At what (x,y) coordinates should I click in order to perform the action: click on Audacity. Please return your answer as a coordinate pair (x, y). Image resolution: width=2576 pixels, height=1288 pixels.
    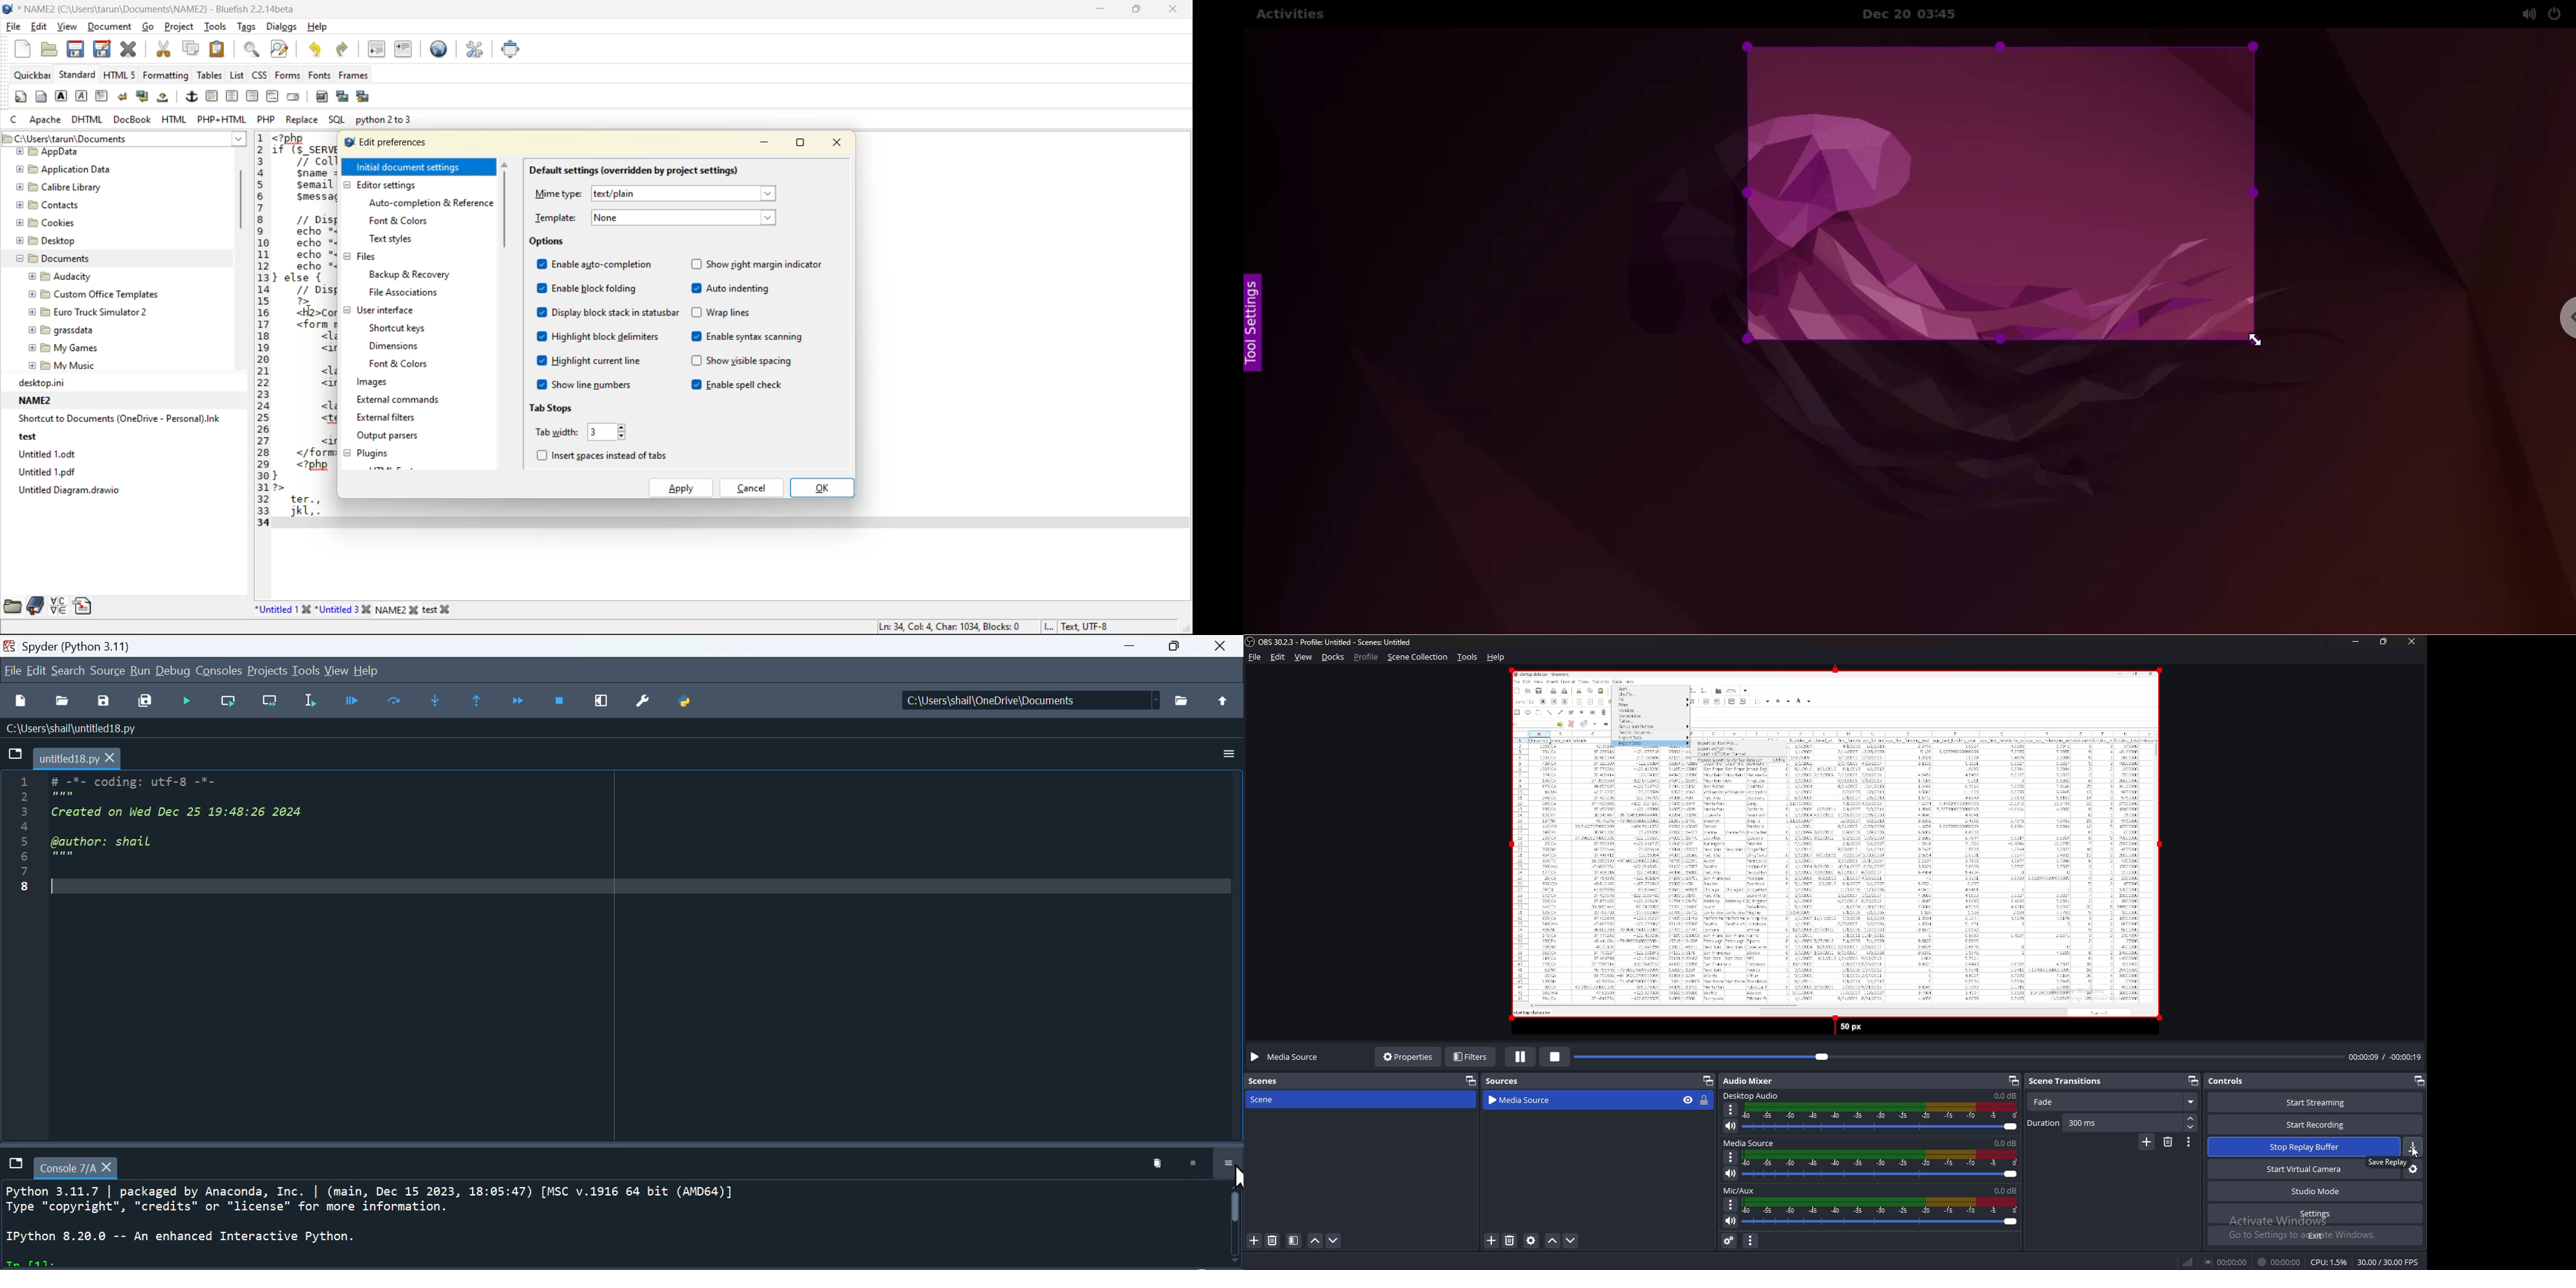
    Looking at the image, I should click on (62, 275).